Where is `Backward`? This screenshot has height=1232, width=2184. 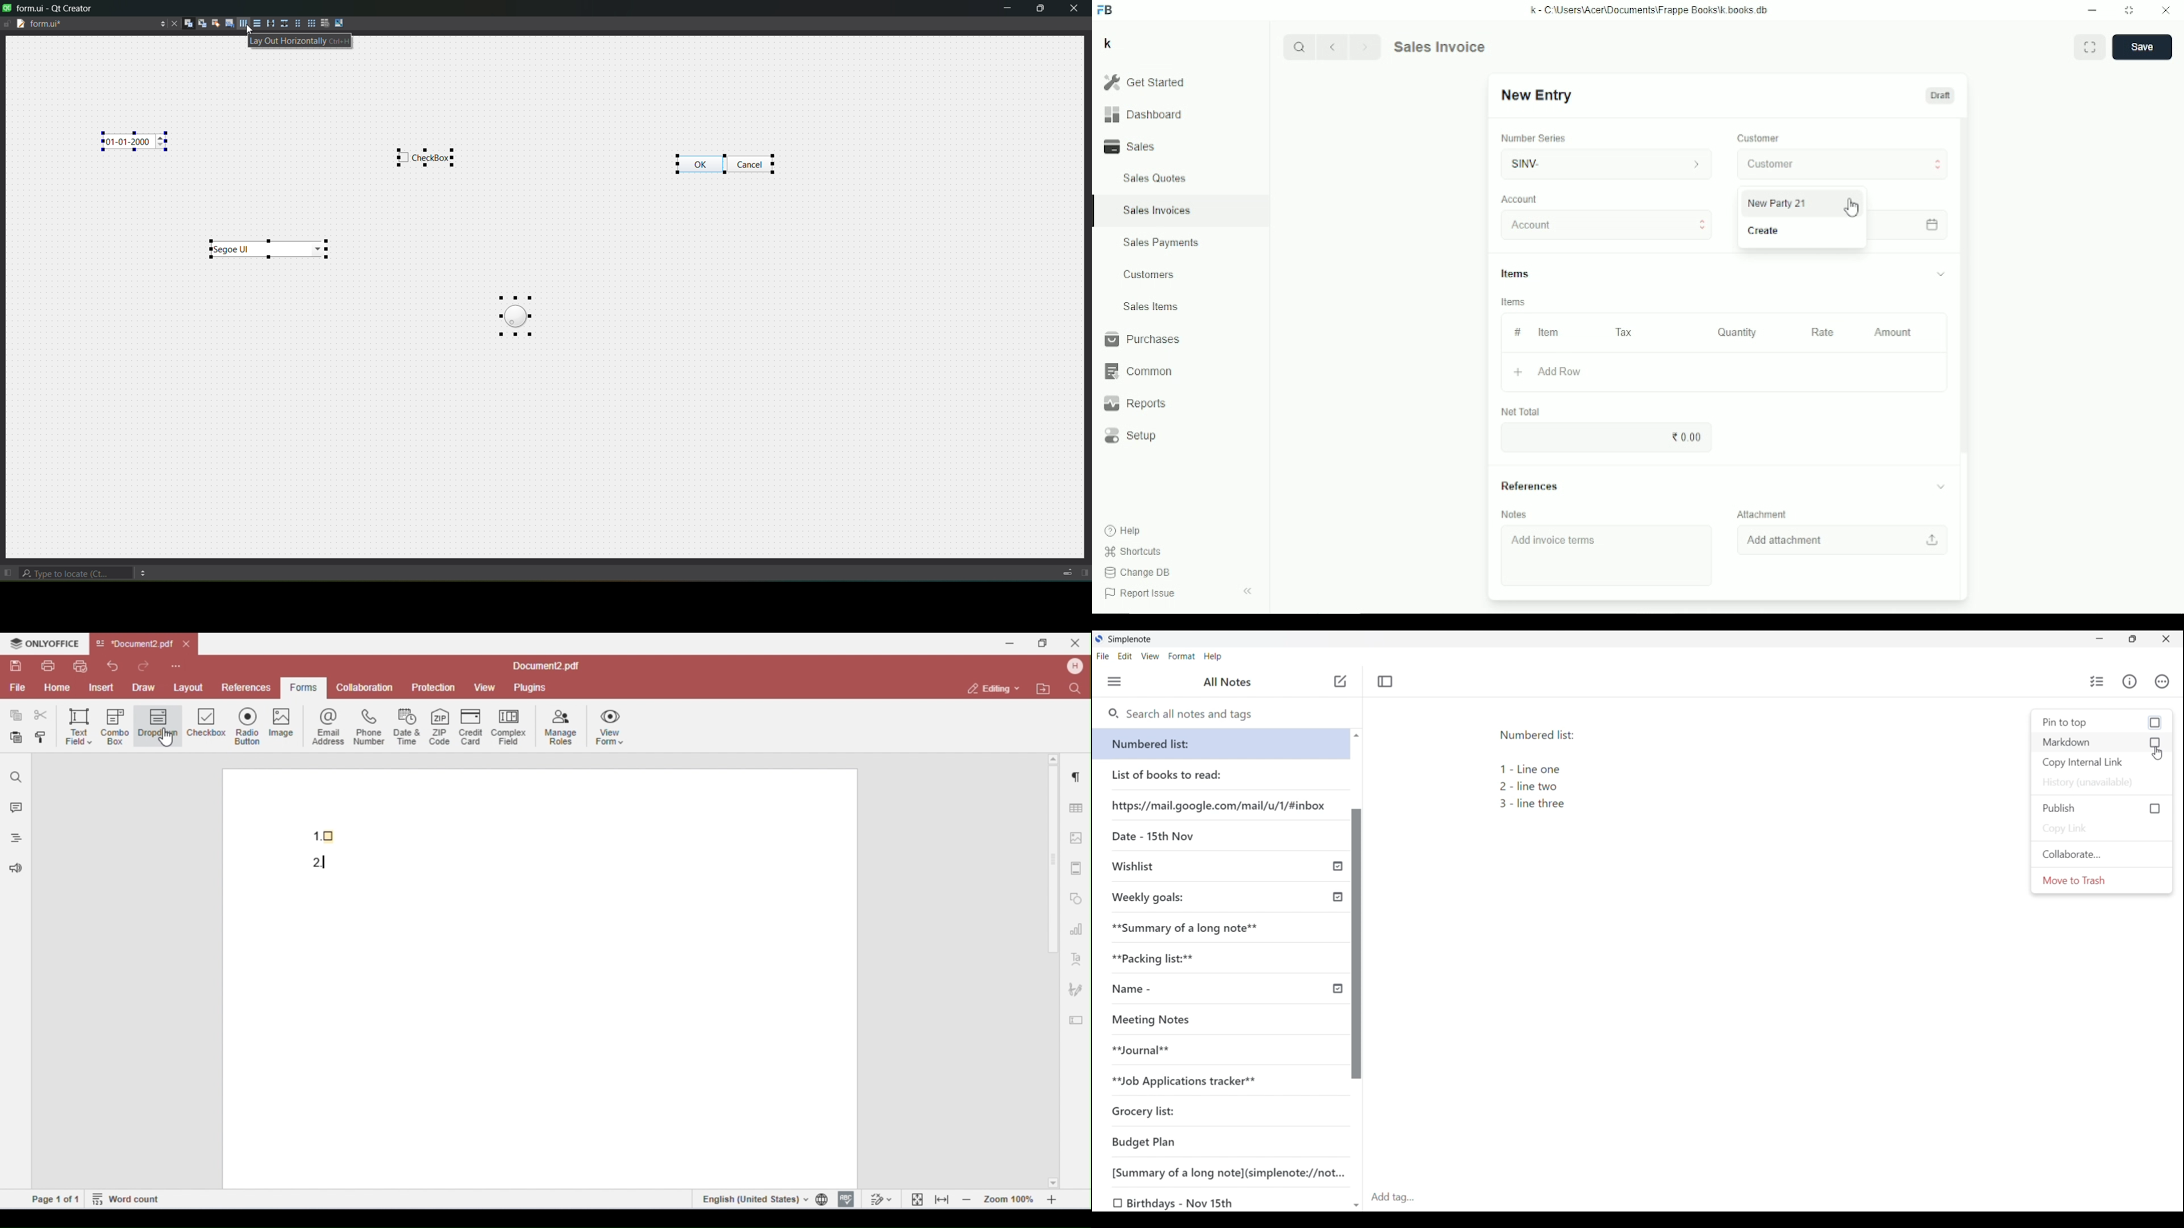
Backward is located at coordinates (1336, 46).